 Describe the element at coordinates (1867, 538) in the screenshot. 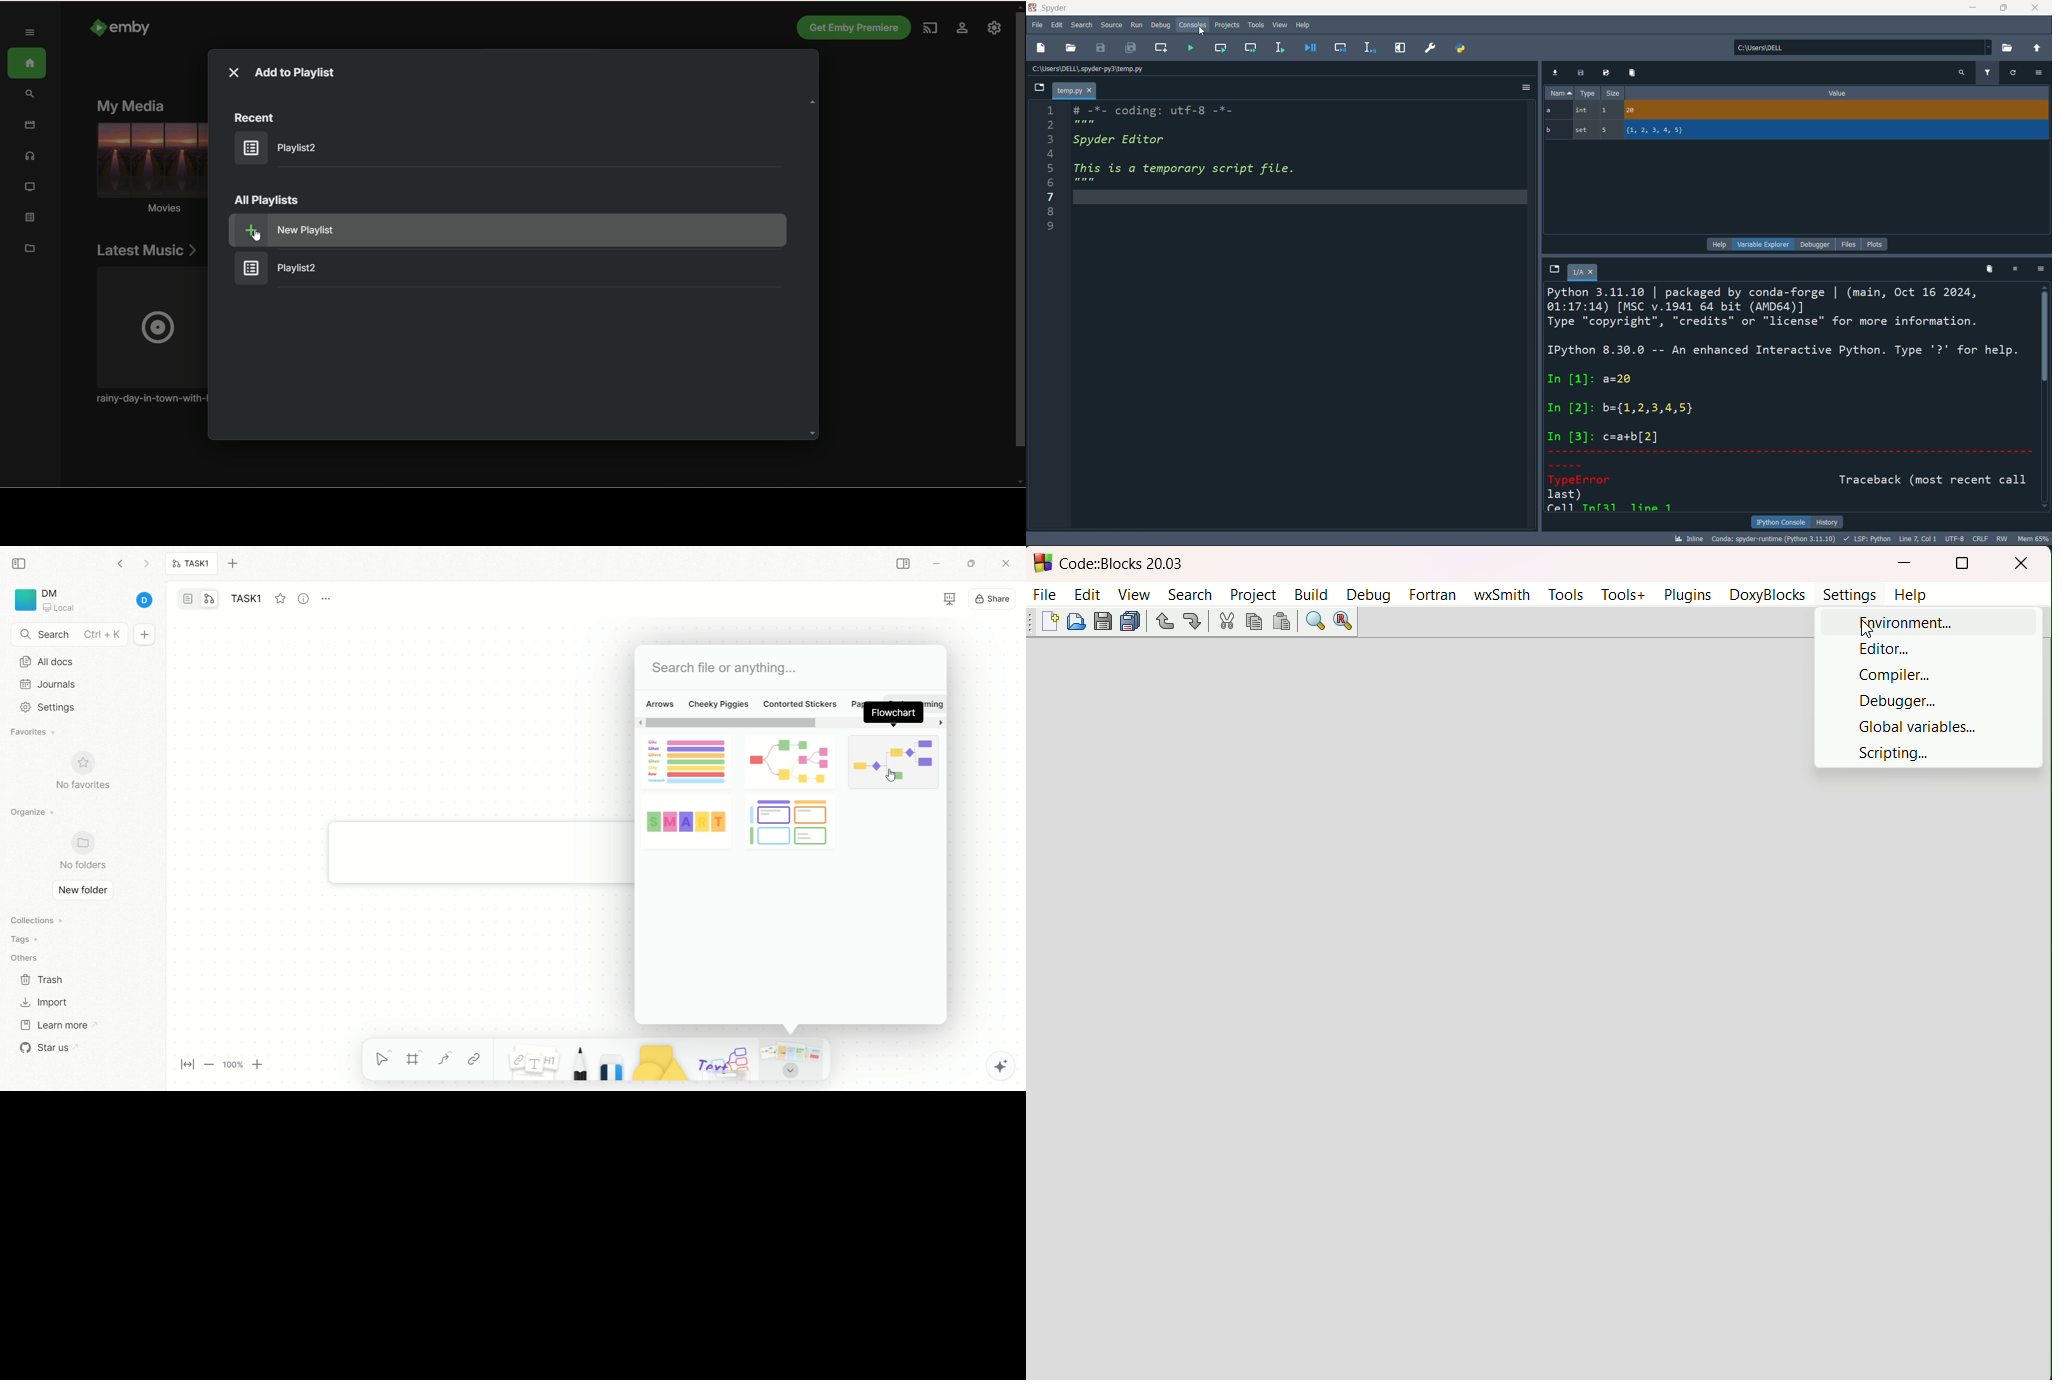

I see `LSP: PYTHON` at that location.